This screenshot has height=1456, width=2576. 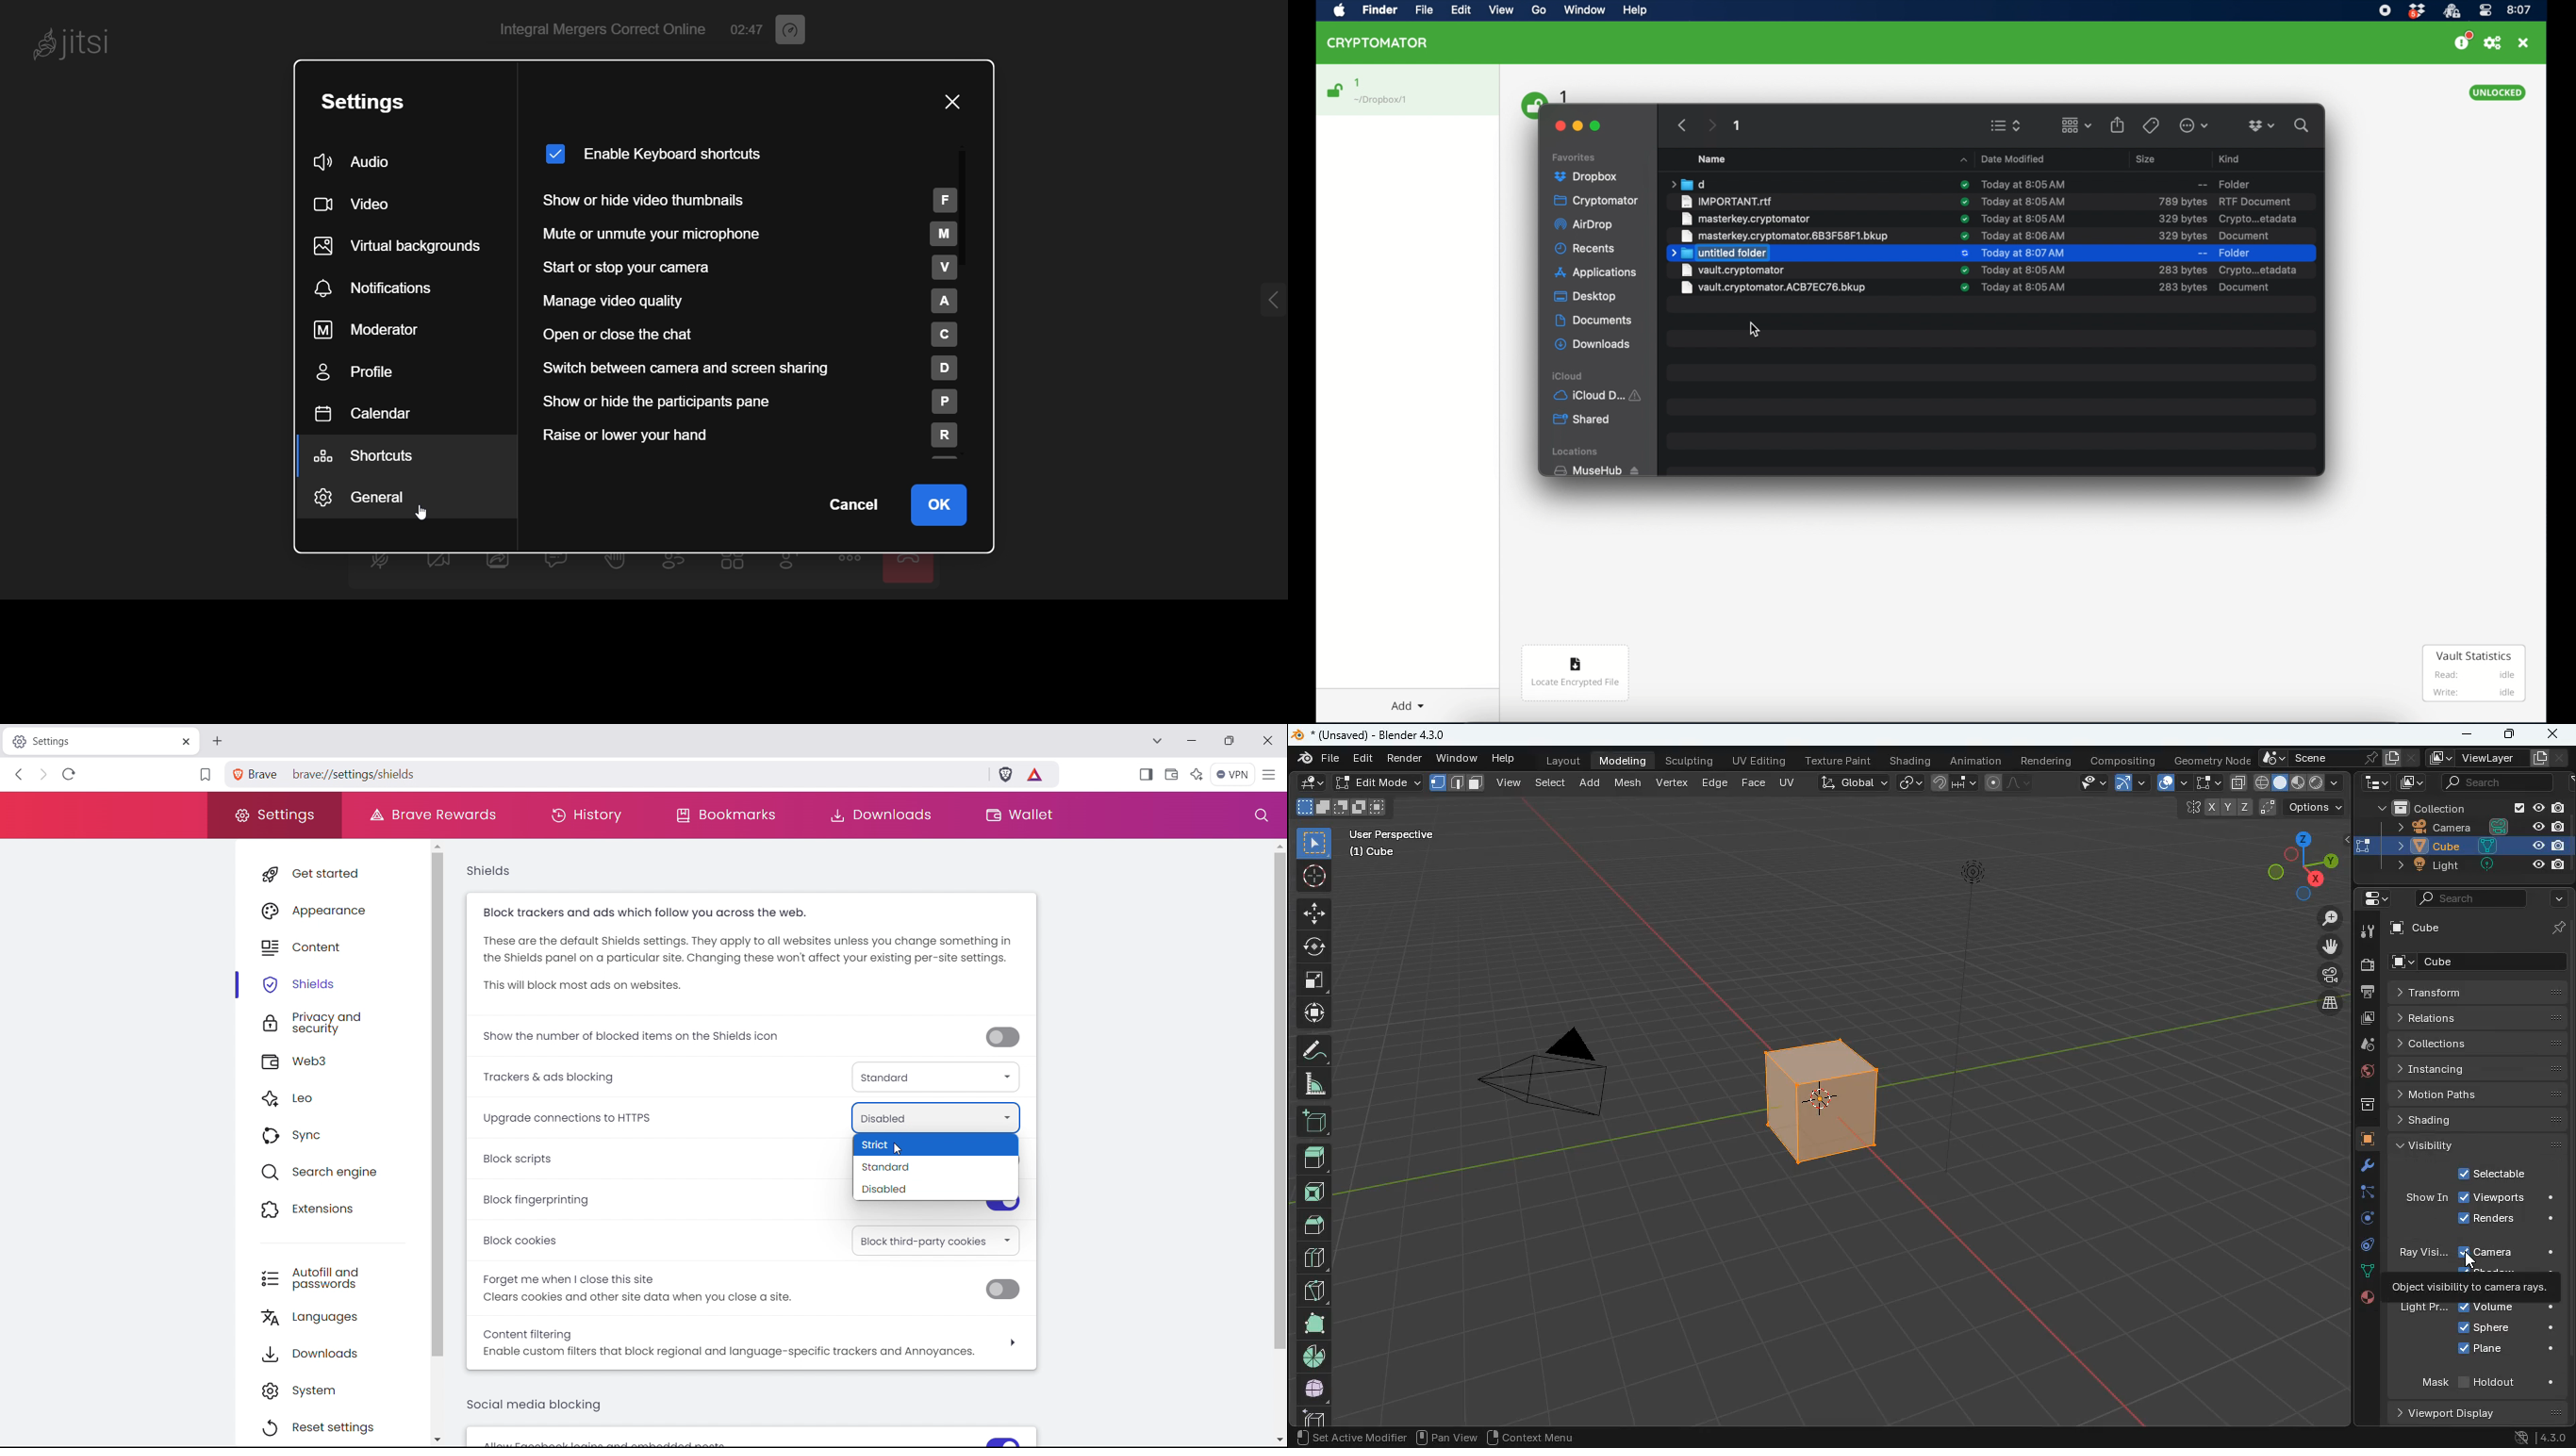 What do you see at coordinates (2474, 1044) in the screenshot?
I see `collections` at bounding box center [2474, 1044].